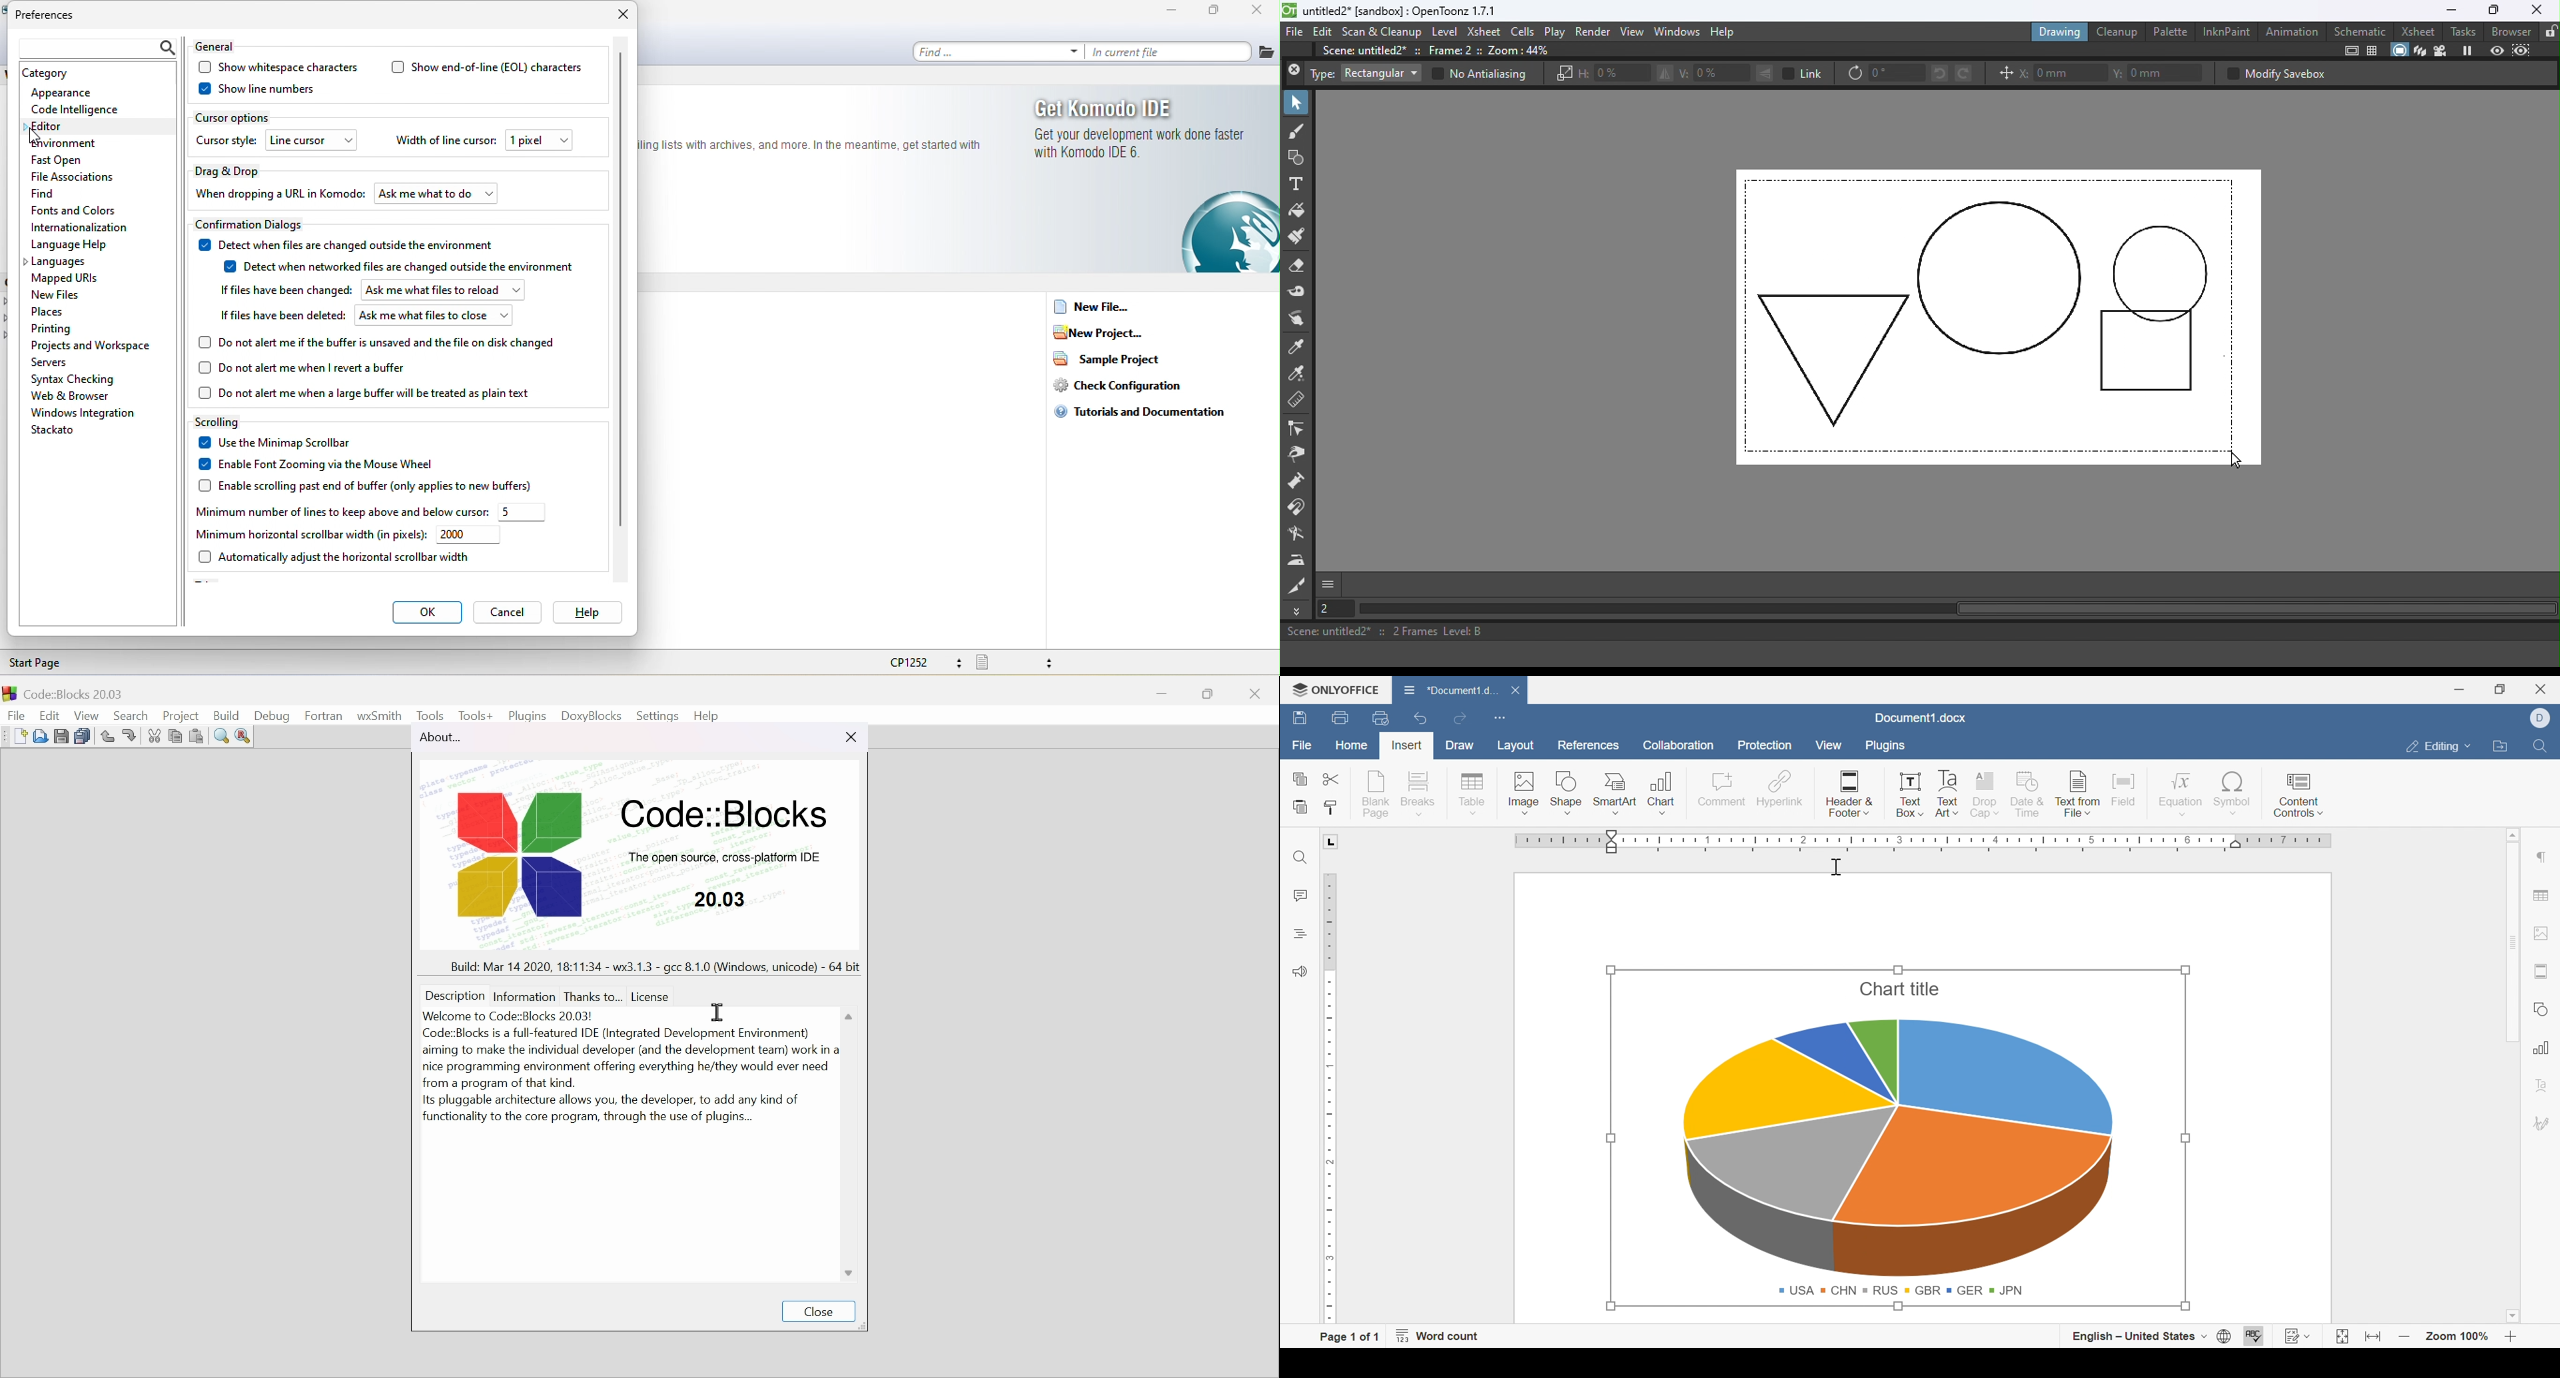 This screenshot has height=1400, width=2576. Describe the element at coordinates (1921, 719) in the screenshot. I see `Document1.dox` at that location.